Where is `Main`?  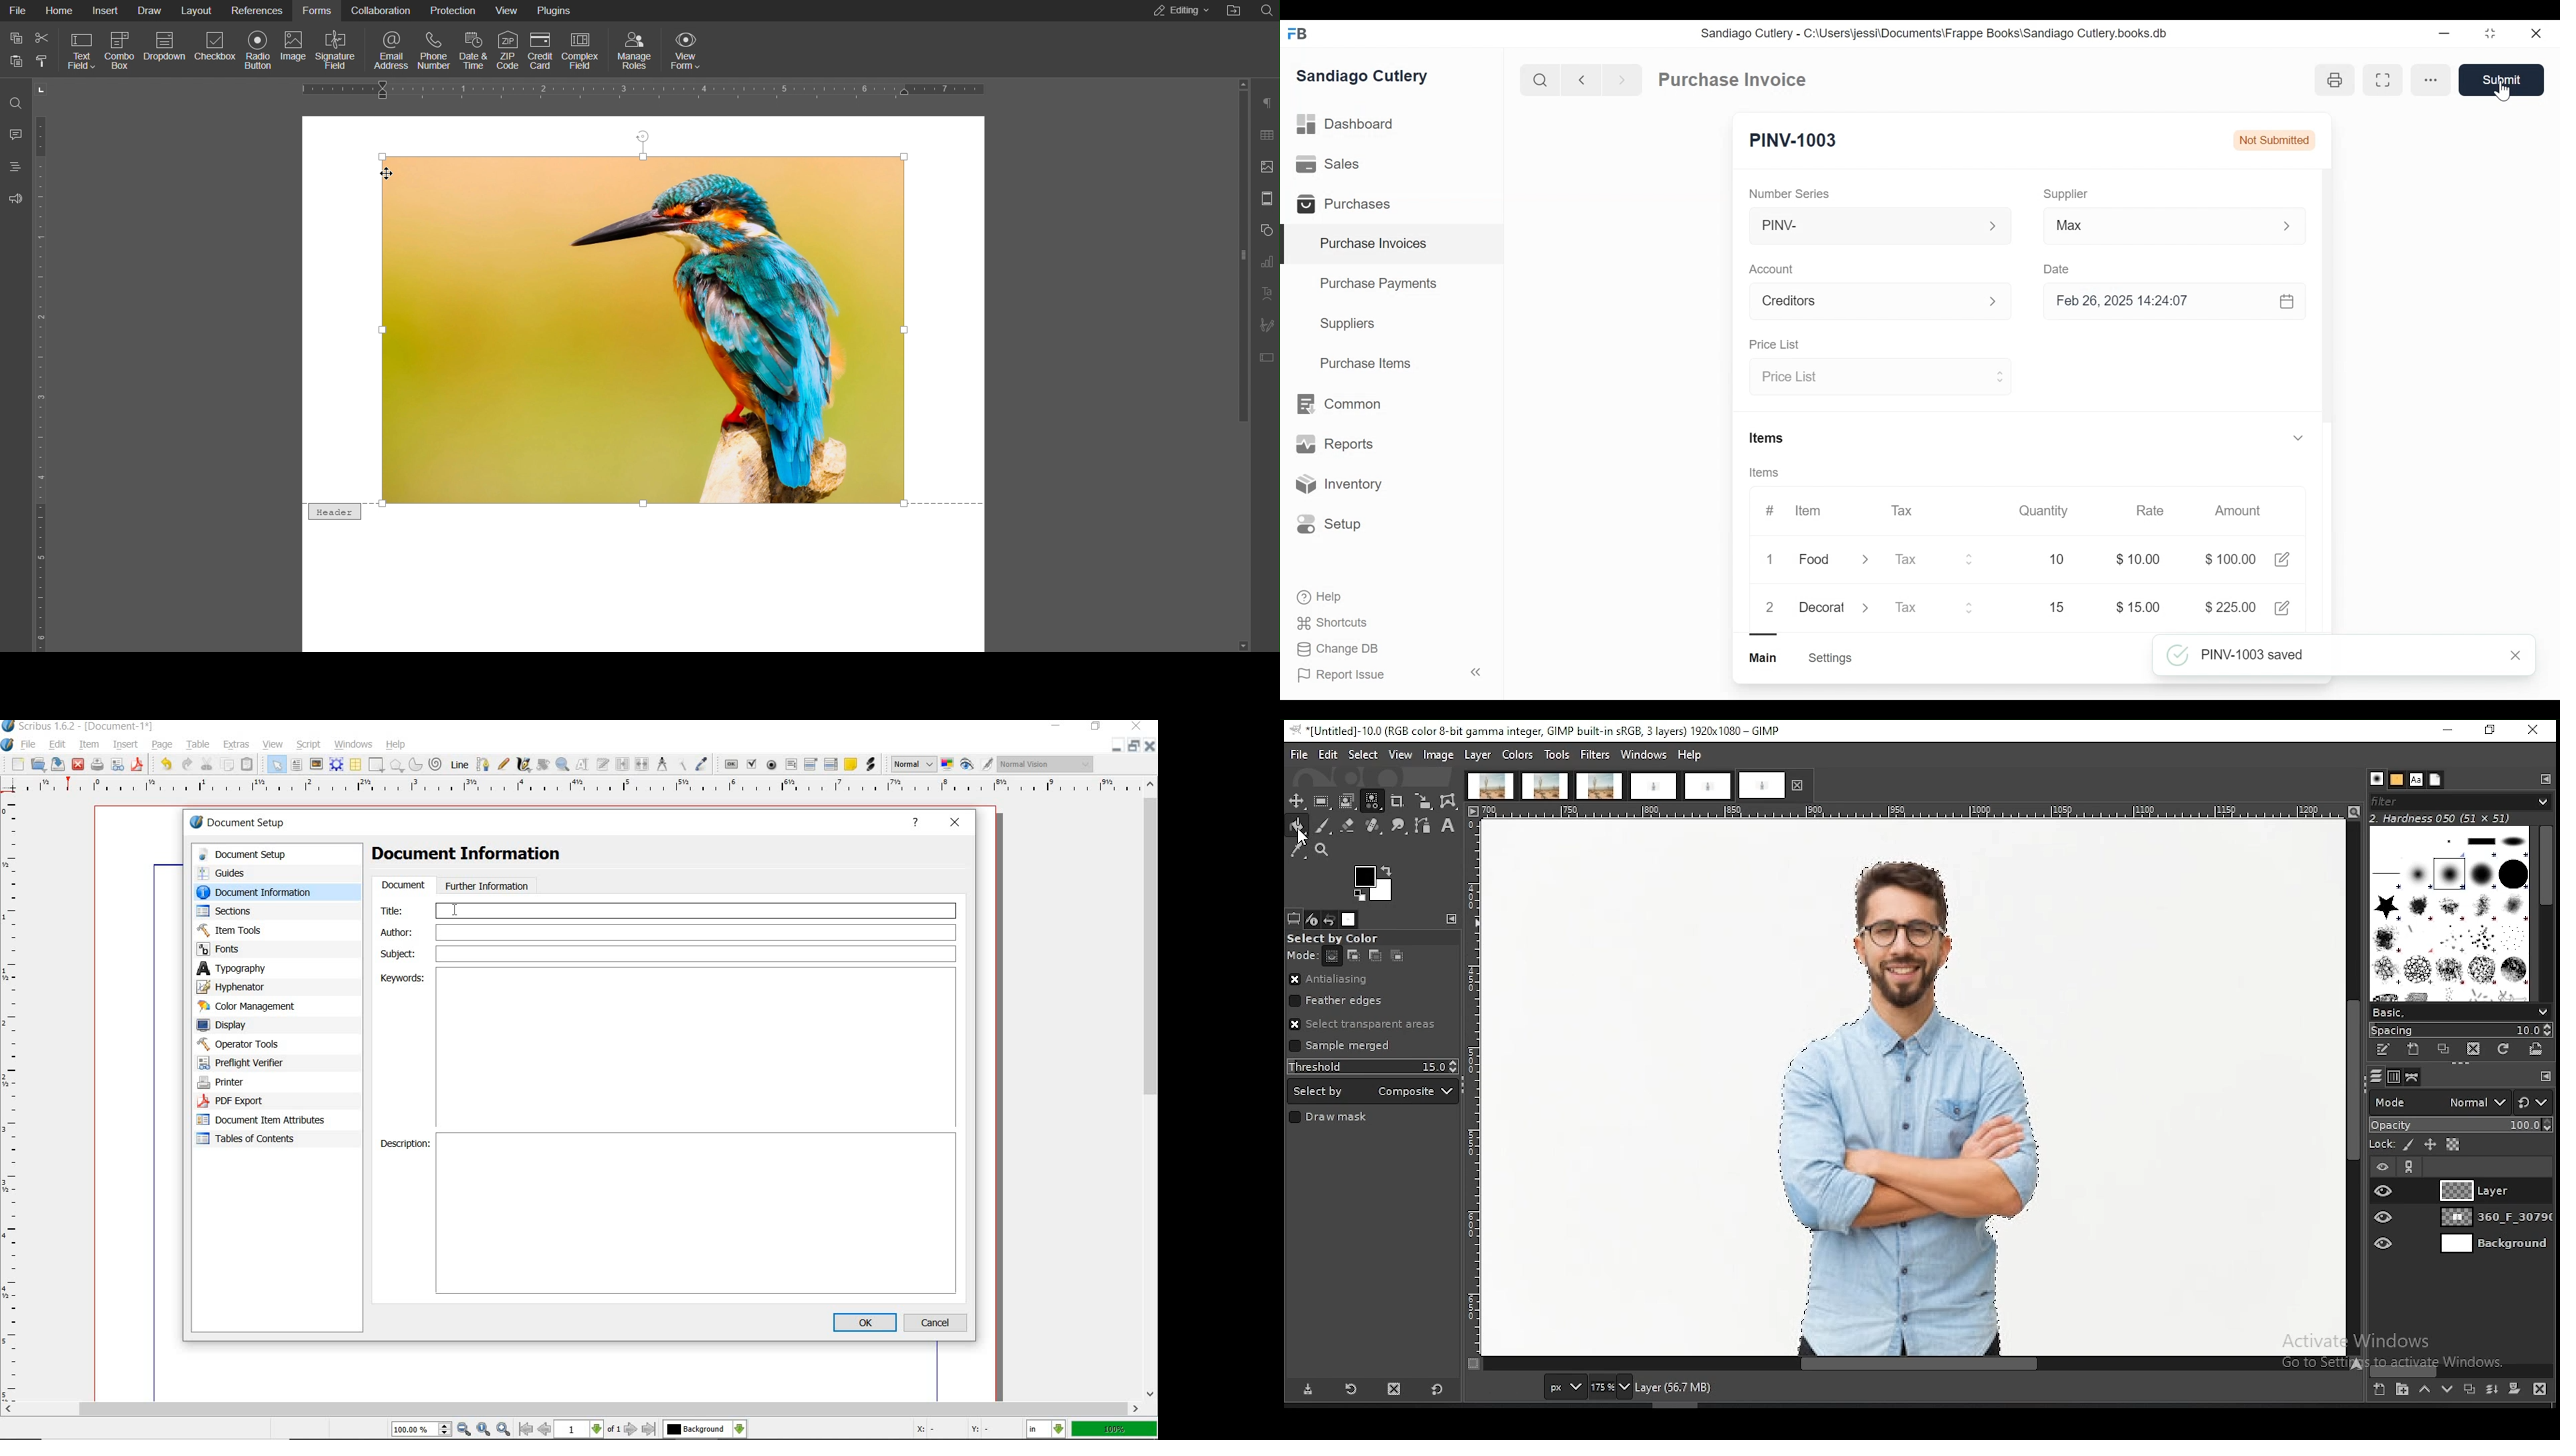 Main is located at coordinates (1765, 657).